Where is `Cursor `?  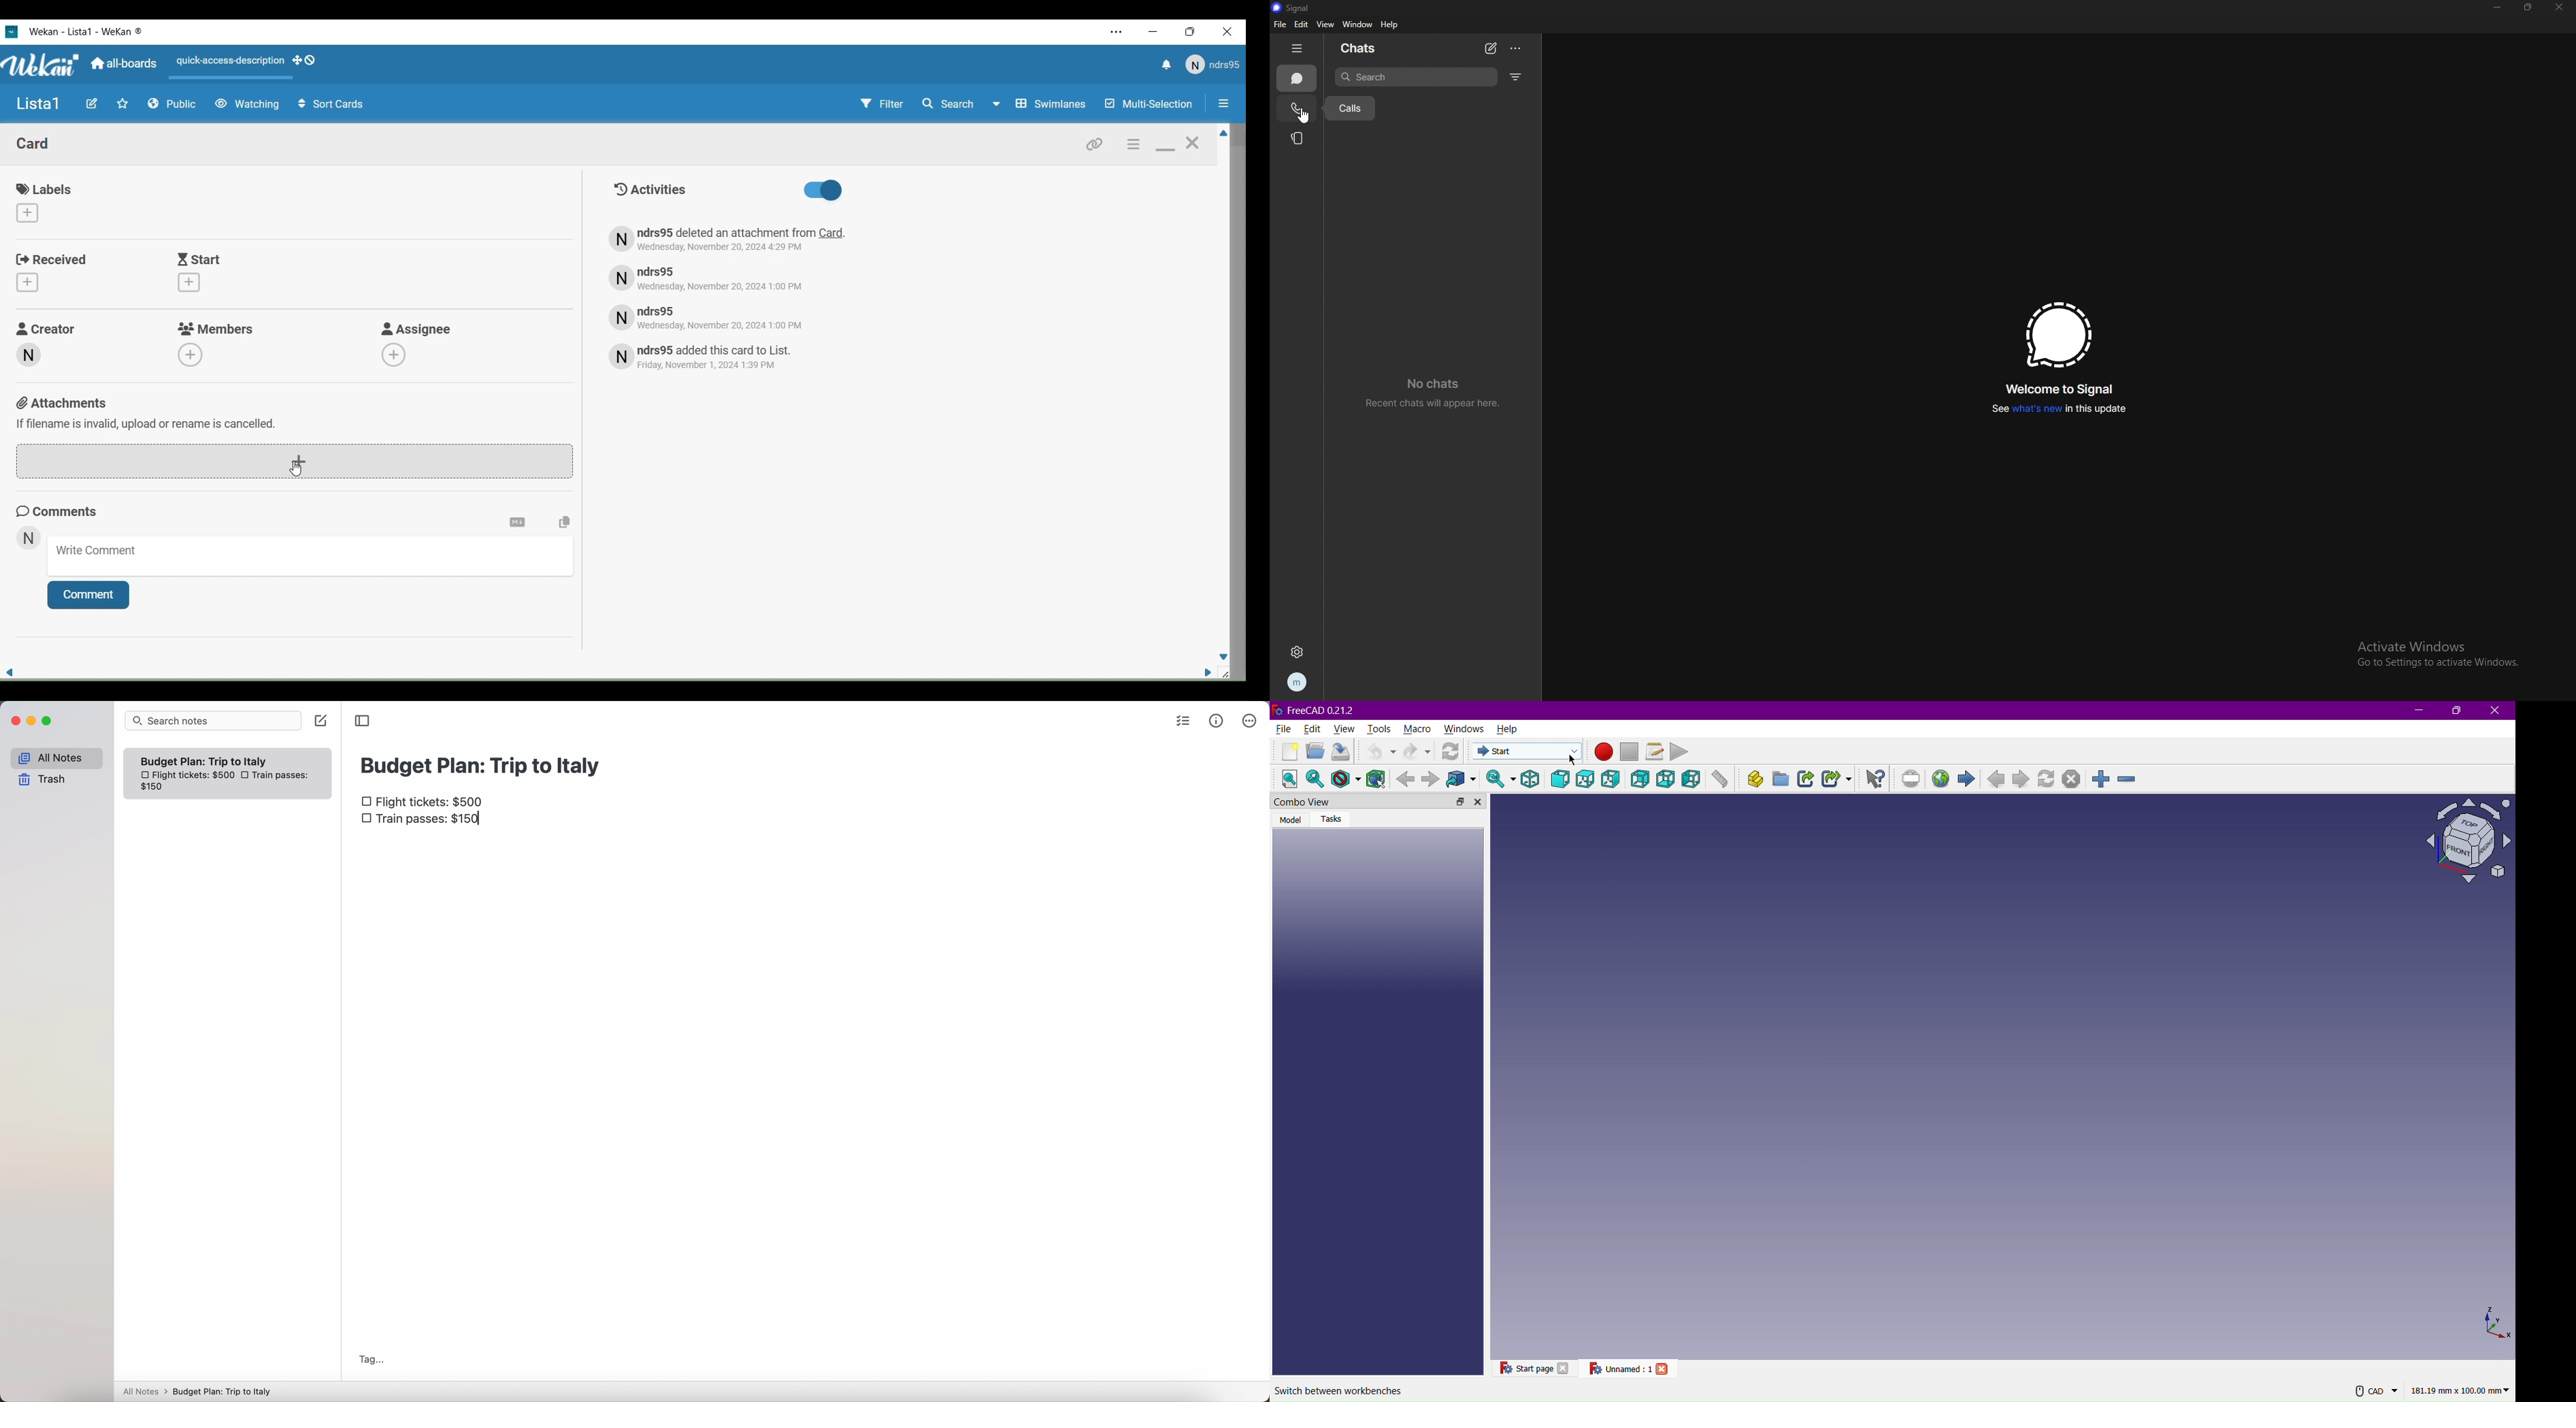
Cursor  is located at coordinates (1571, 759).